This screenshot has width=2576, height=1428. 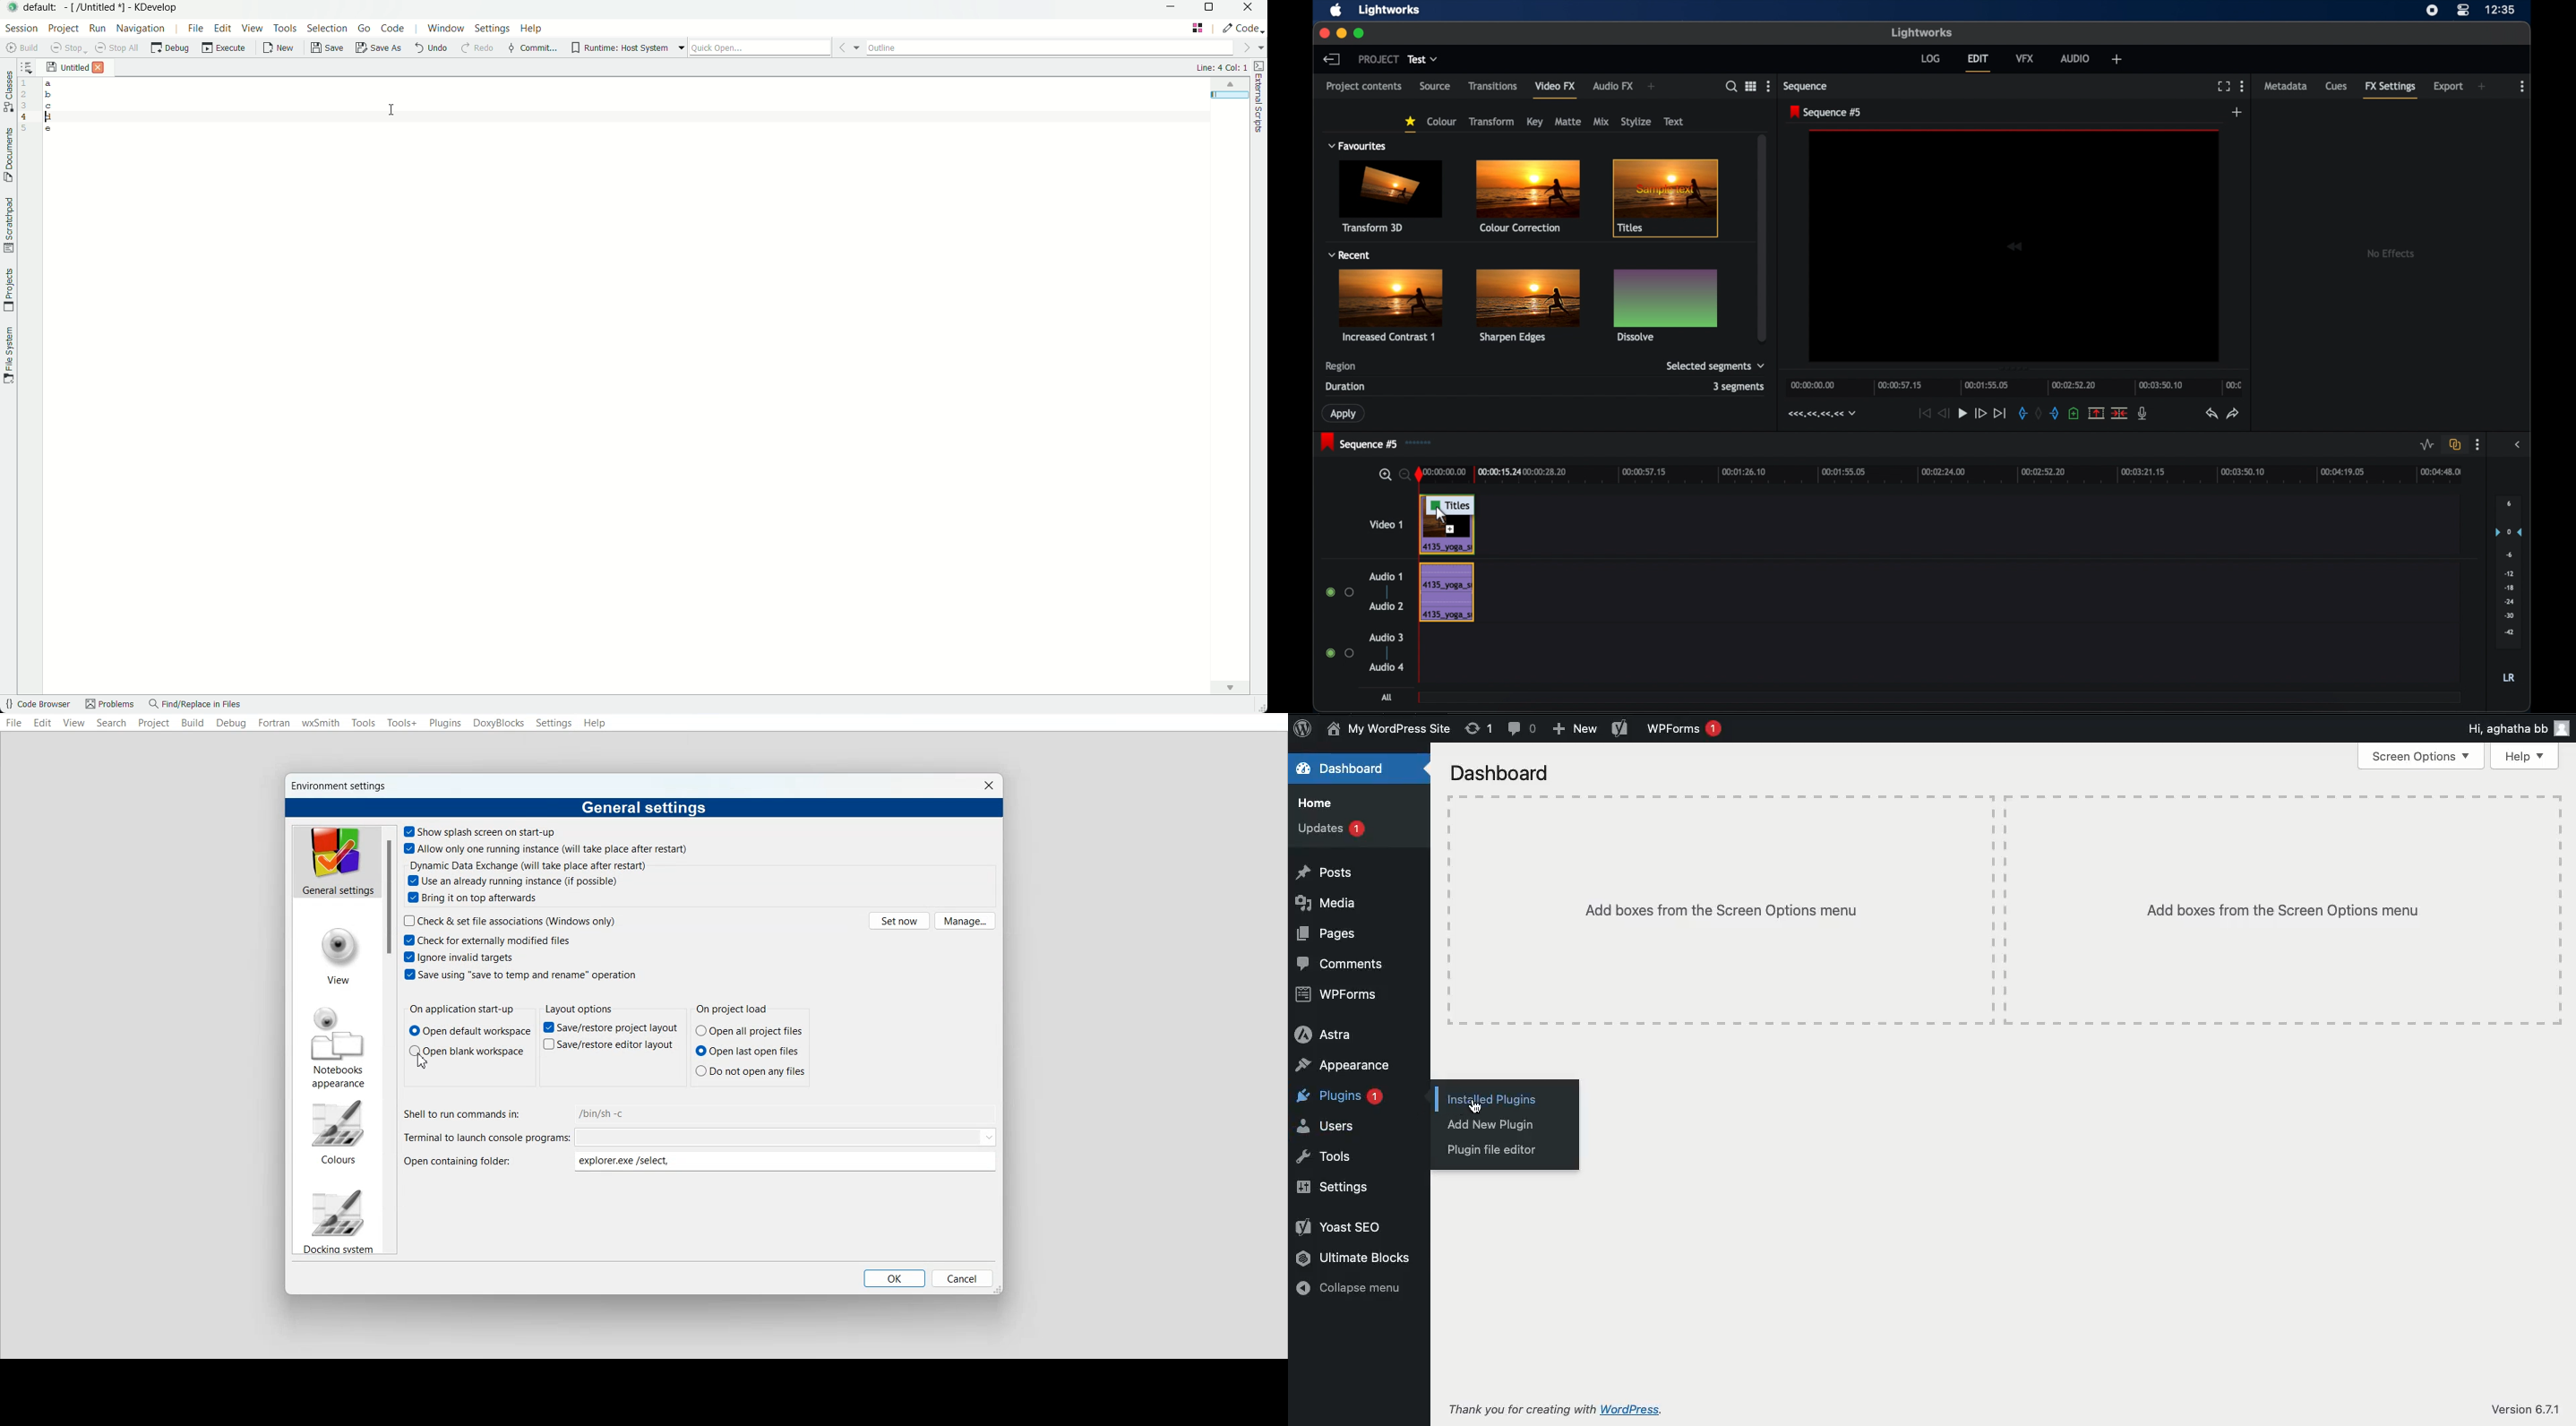 What do you see at coordinates (1620, 729) in the screenshot?
I see `Yoast` at bounding box center [1620, 729].